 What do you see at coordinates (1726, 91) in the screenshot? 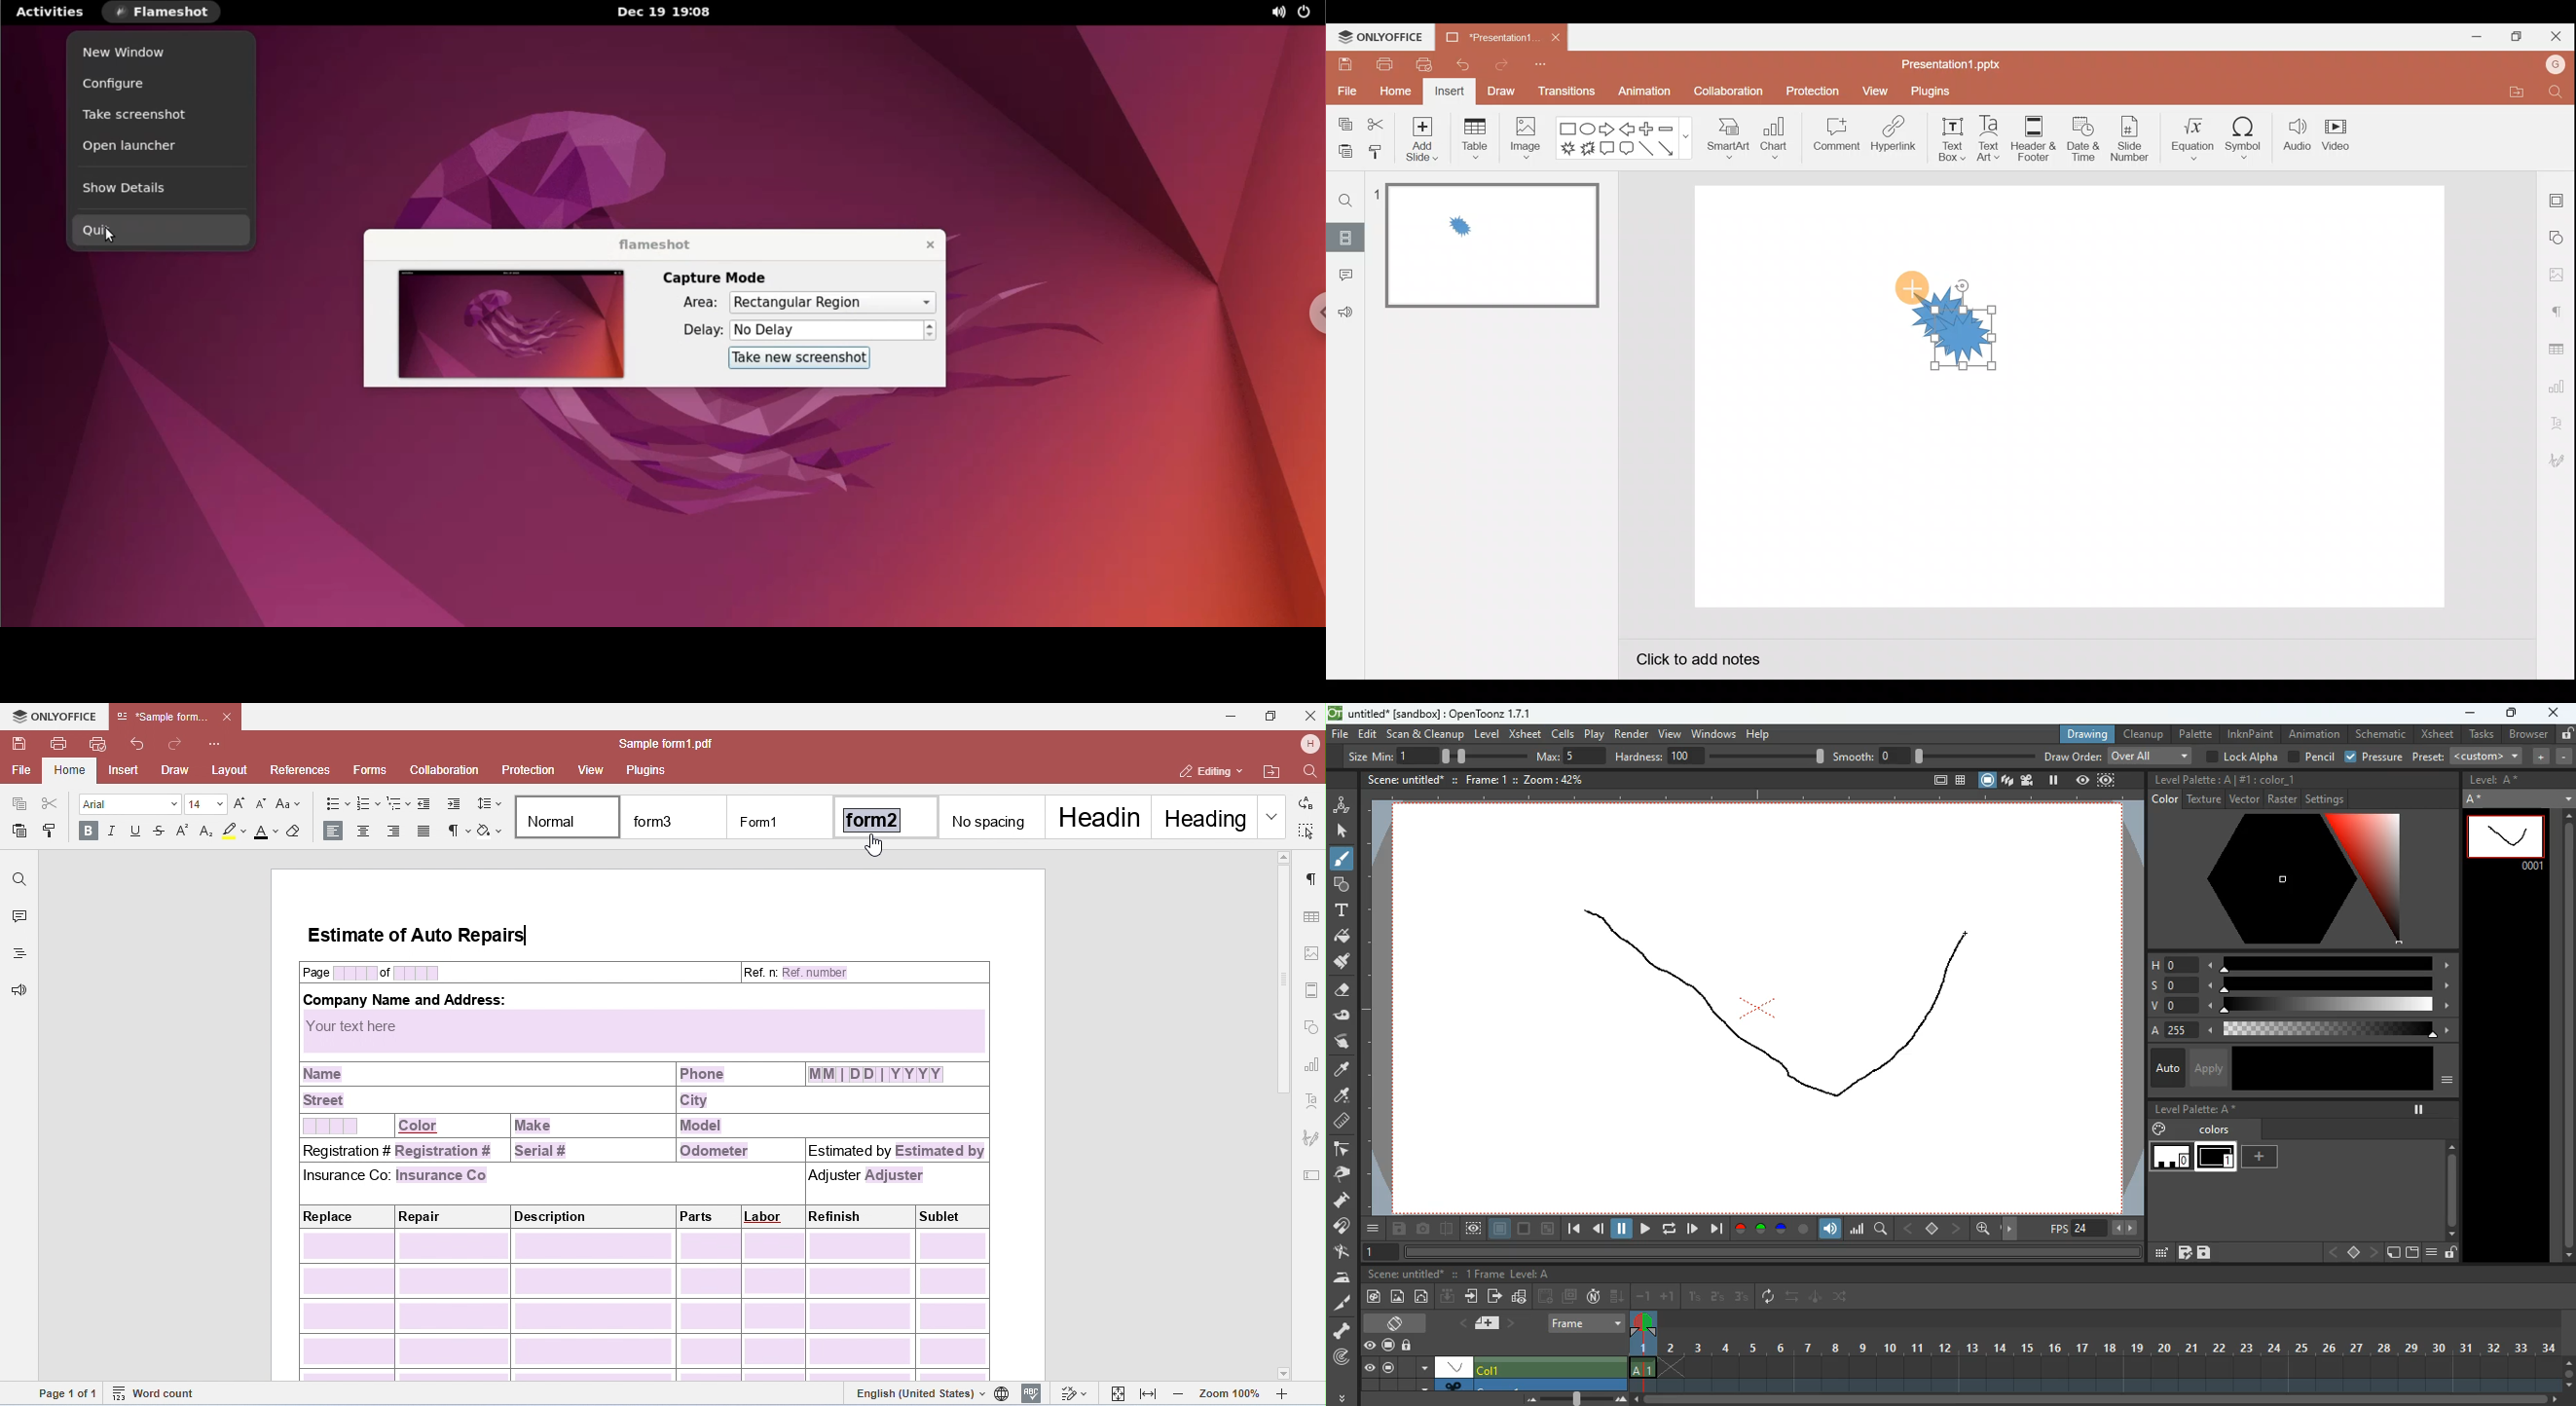
I see `Collaboration` at bounding box center [1726, 91].